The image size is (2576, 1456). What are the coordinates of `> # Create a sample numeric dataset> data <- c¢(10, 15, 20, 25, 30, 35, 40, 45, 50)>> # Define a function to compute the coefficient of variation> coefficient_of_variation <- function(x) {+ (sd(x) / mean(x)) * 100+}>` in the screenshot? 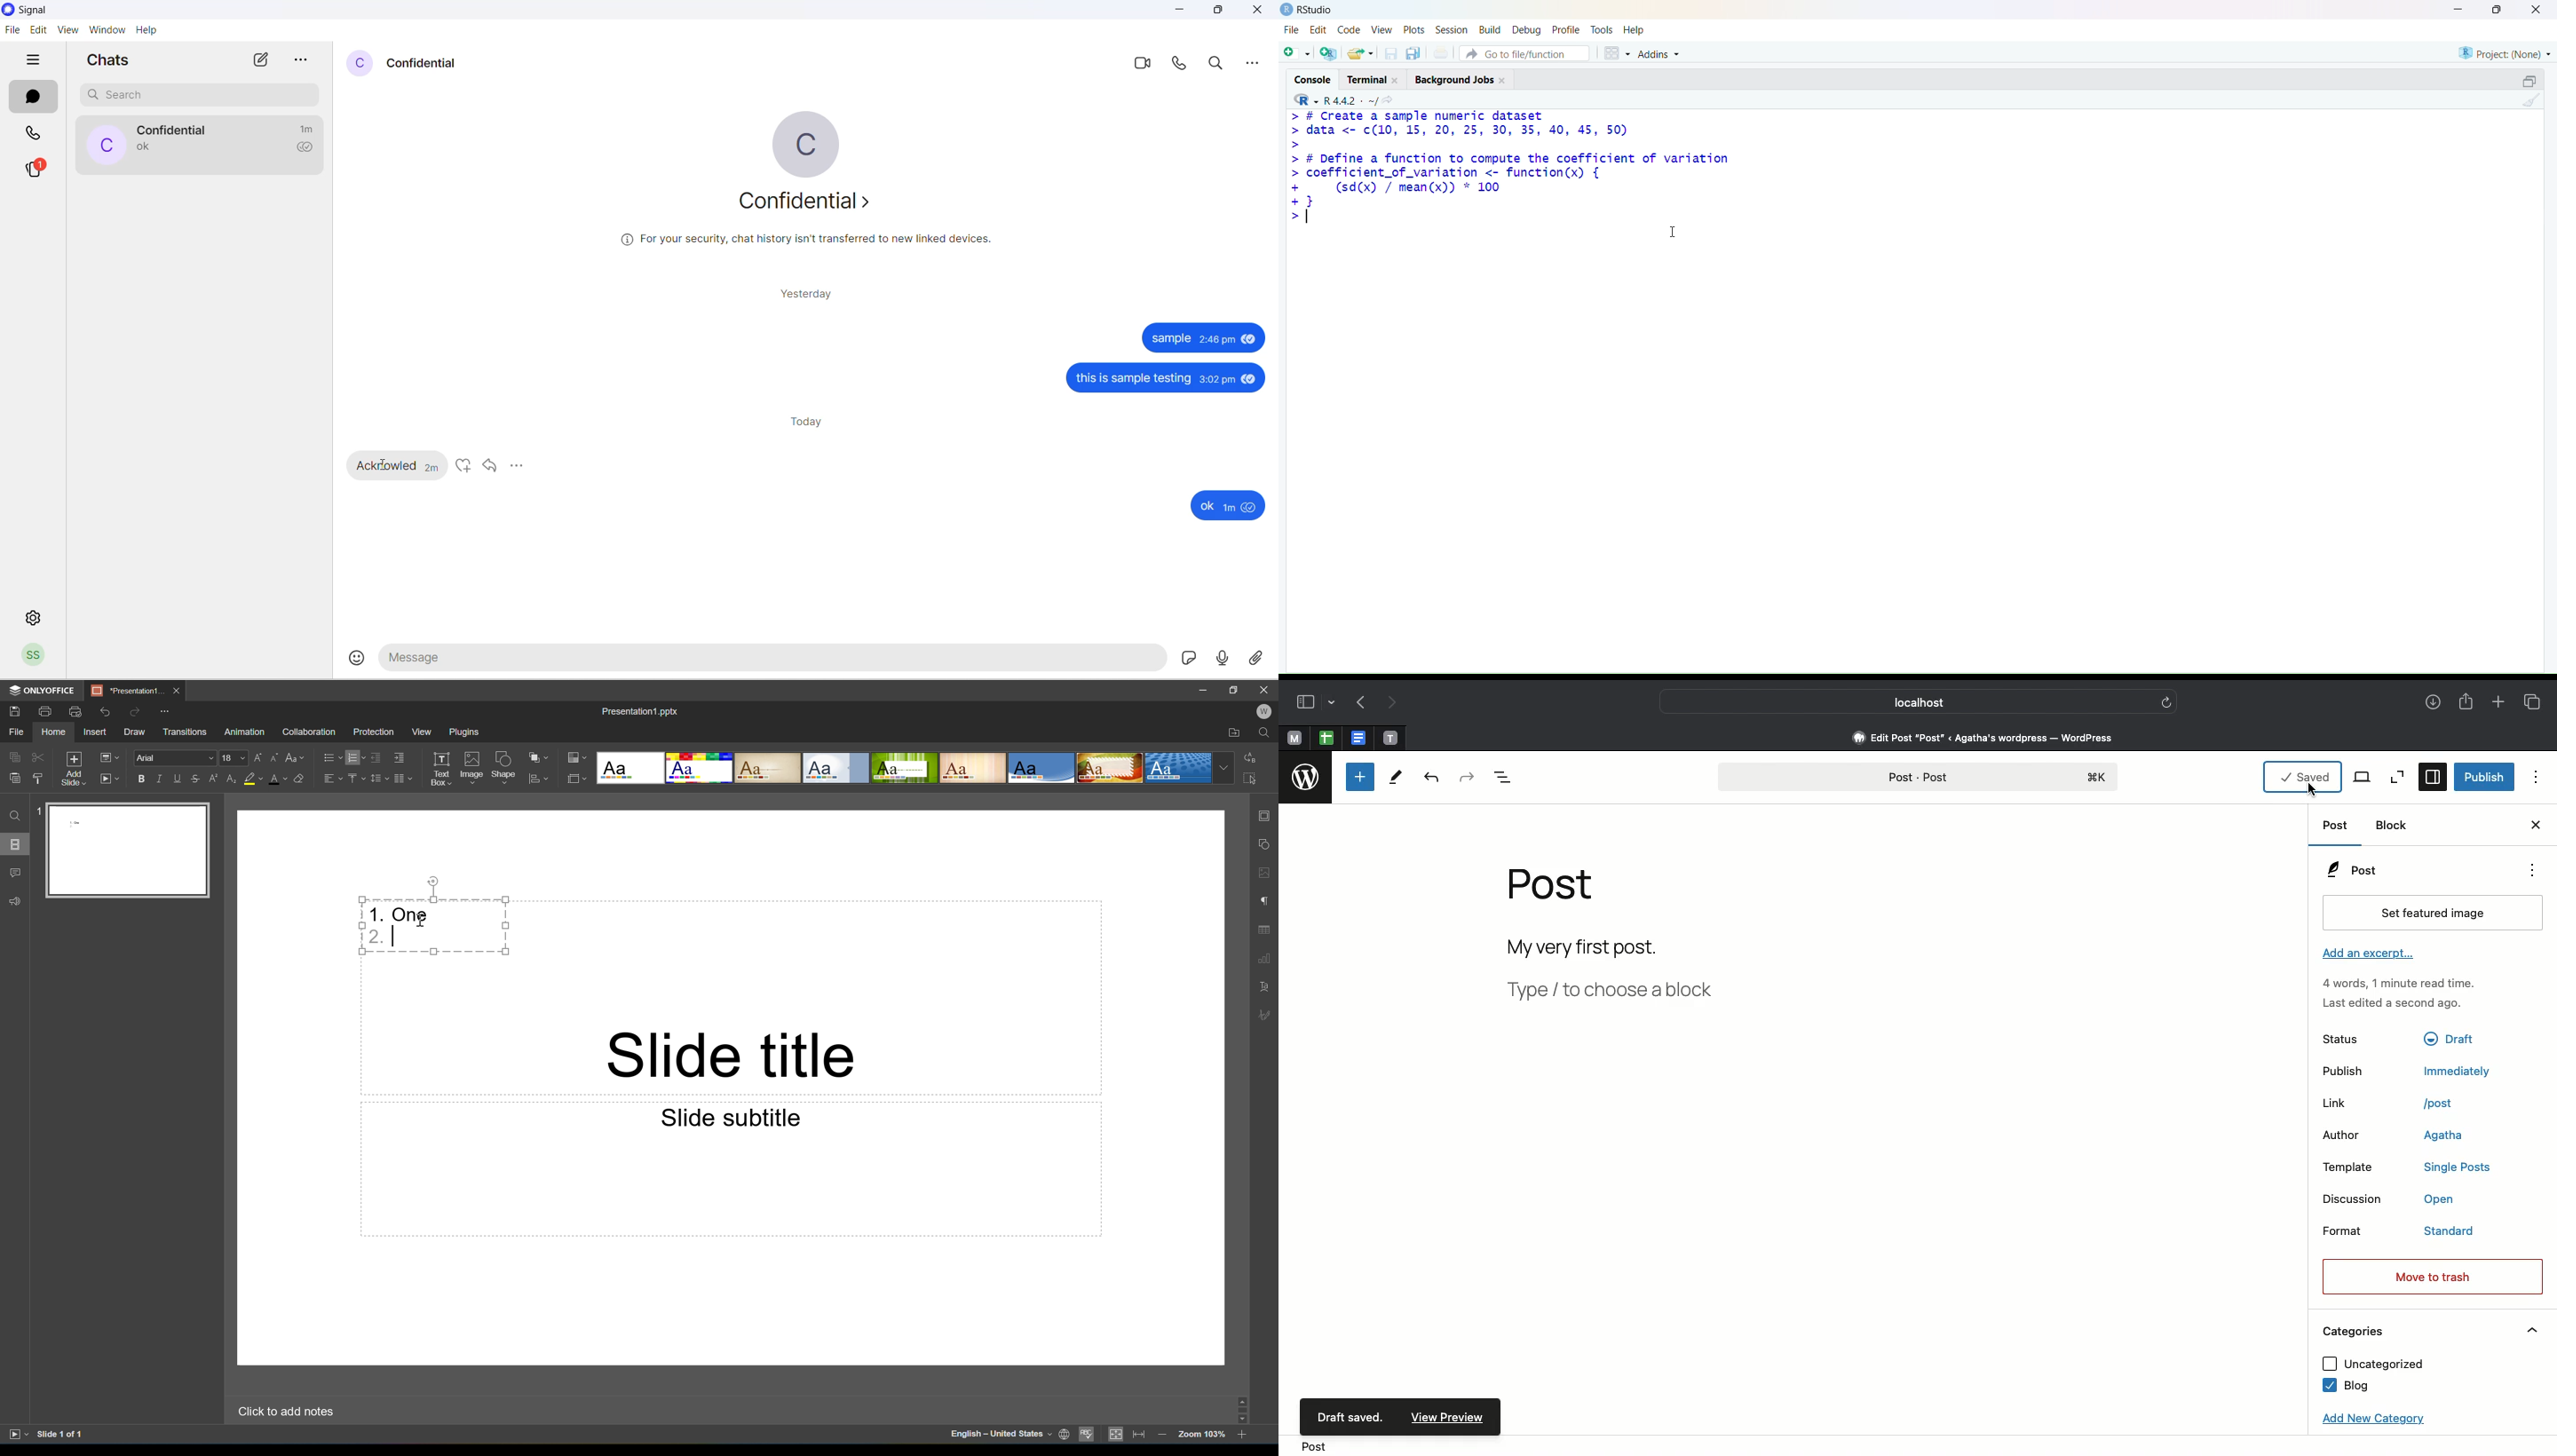 It's located at (1513, 168).